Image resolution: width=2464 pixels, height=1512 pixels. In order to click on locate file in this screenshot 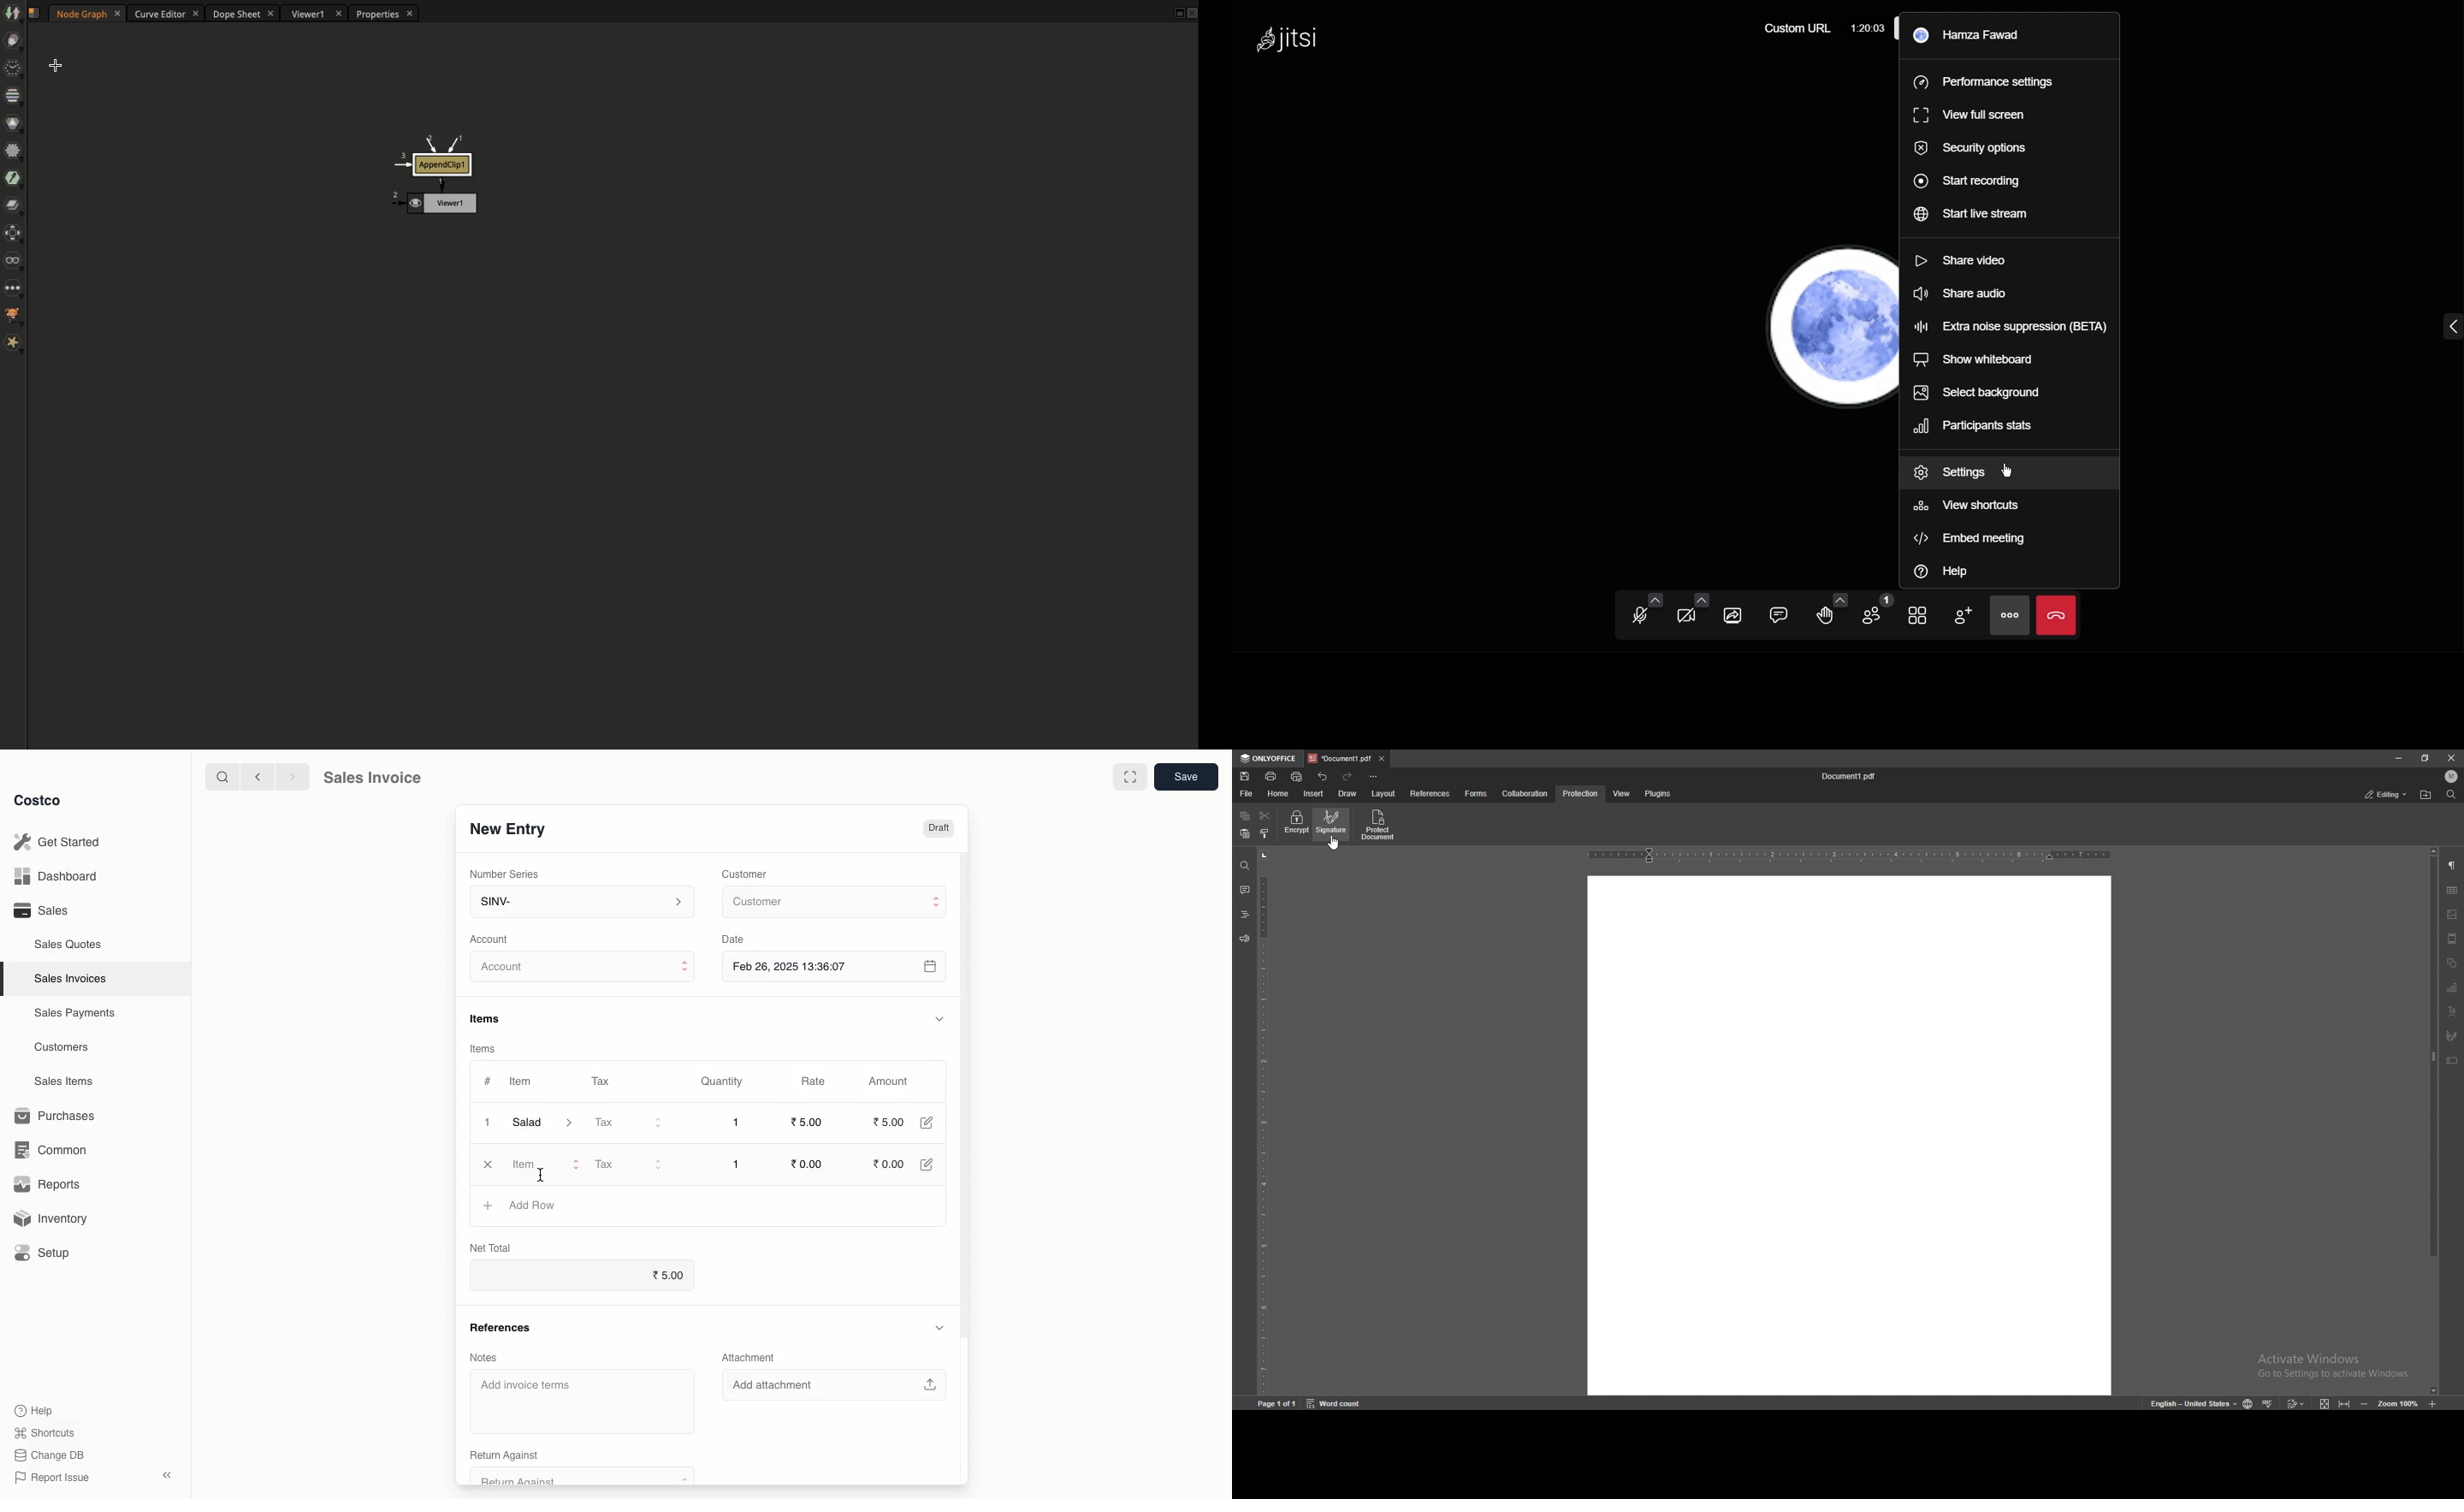, I will do `click(2426, 796)`.